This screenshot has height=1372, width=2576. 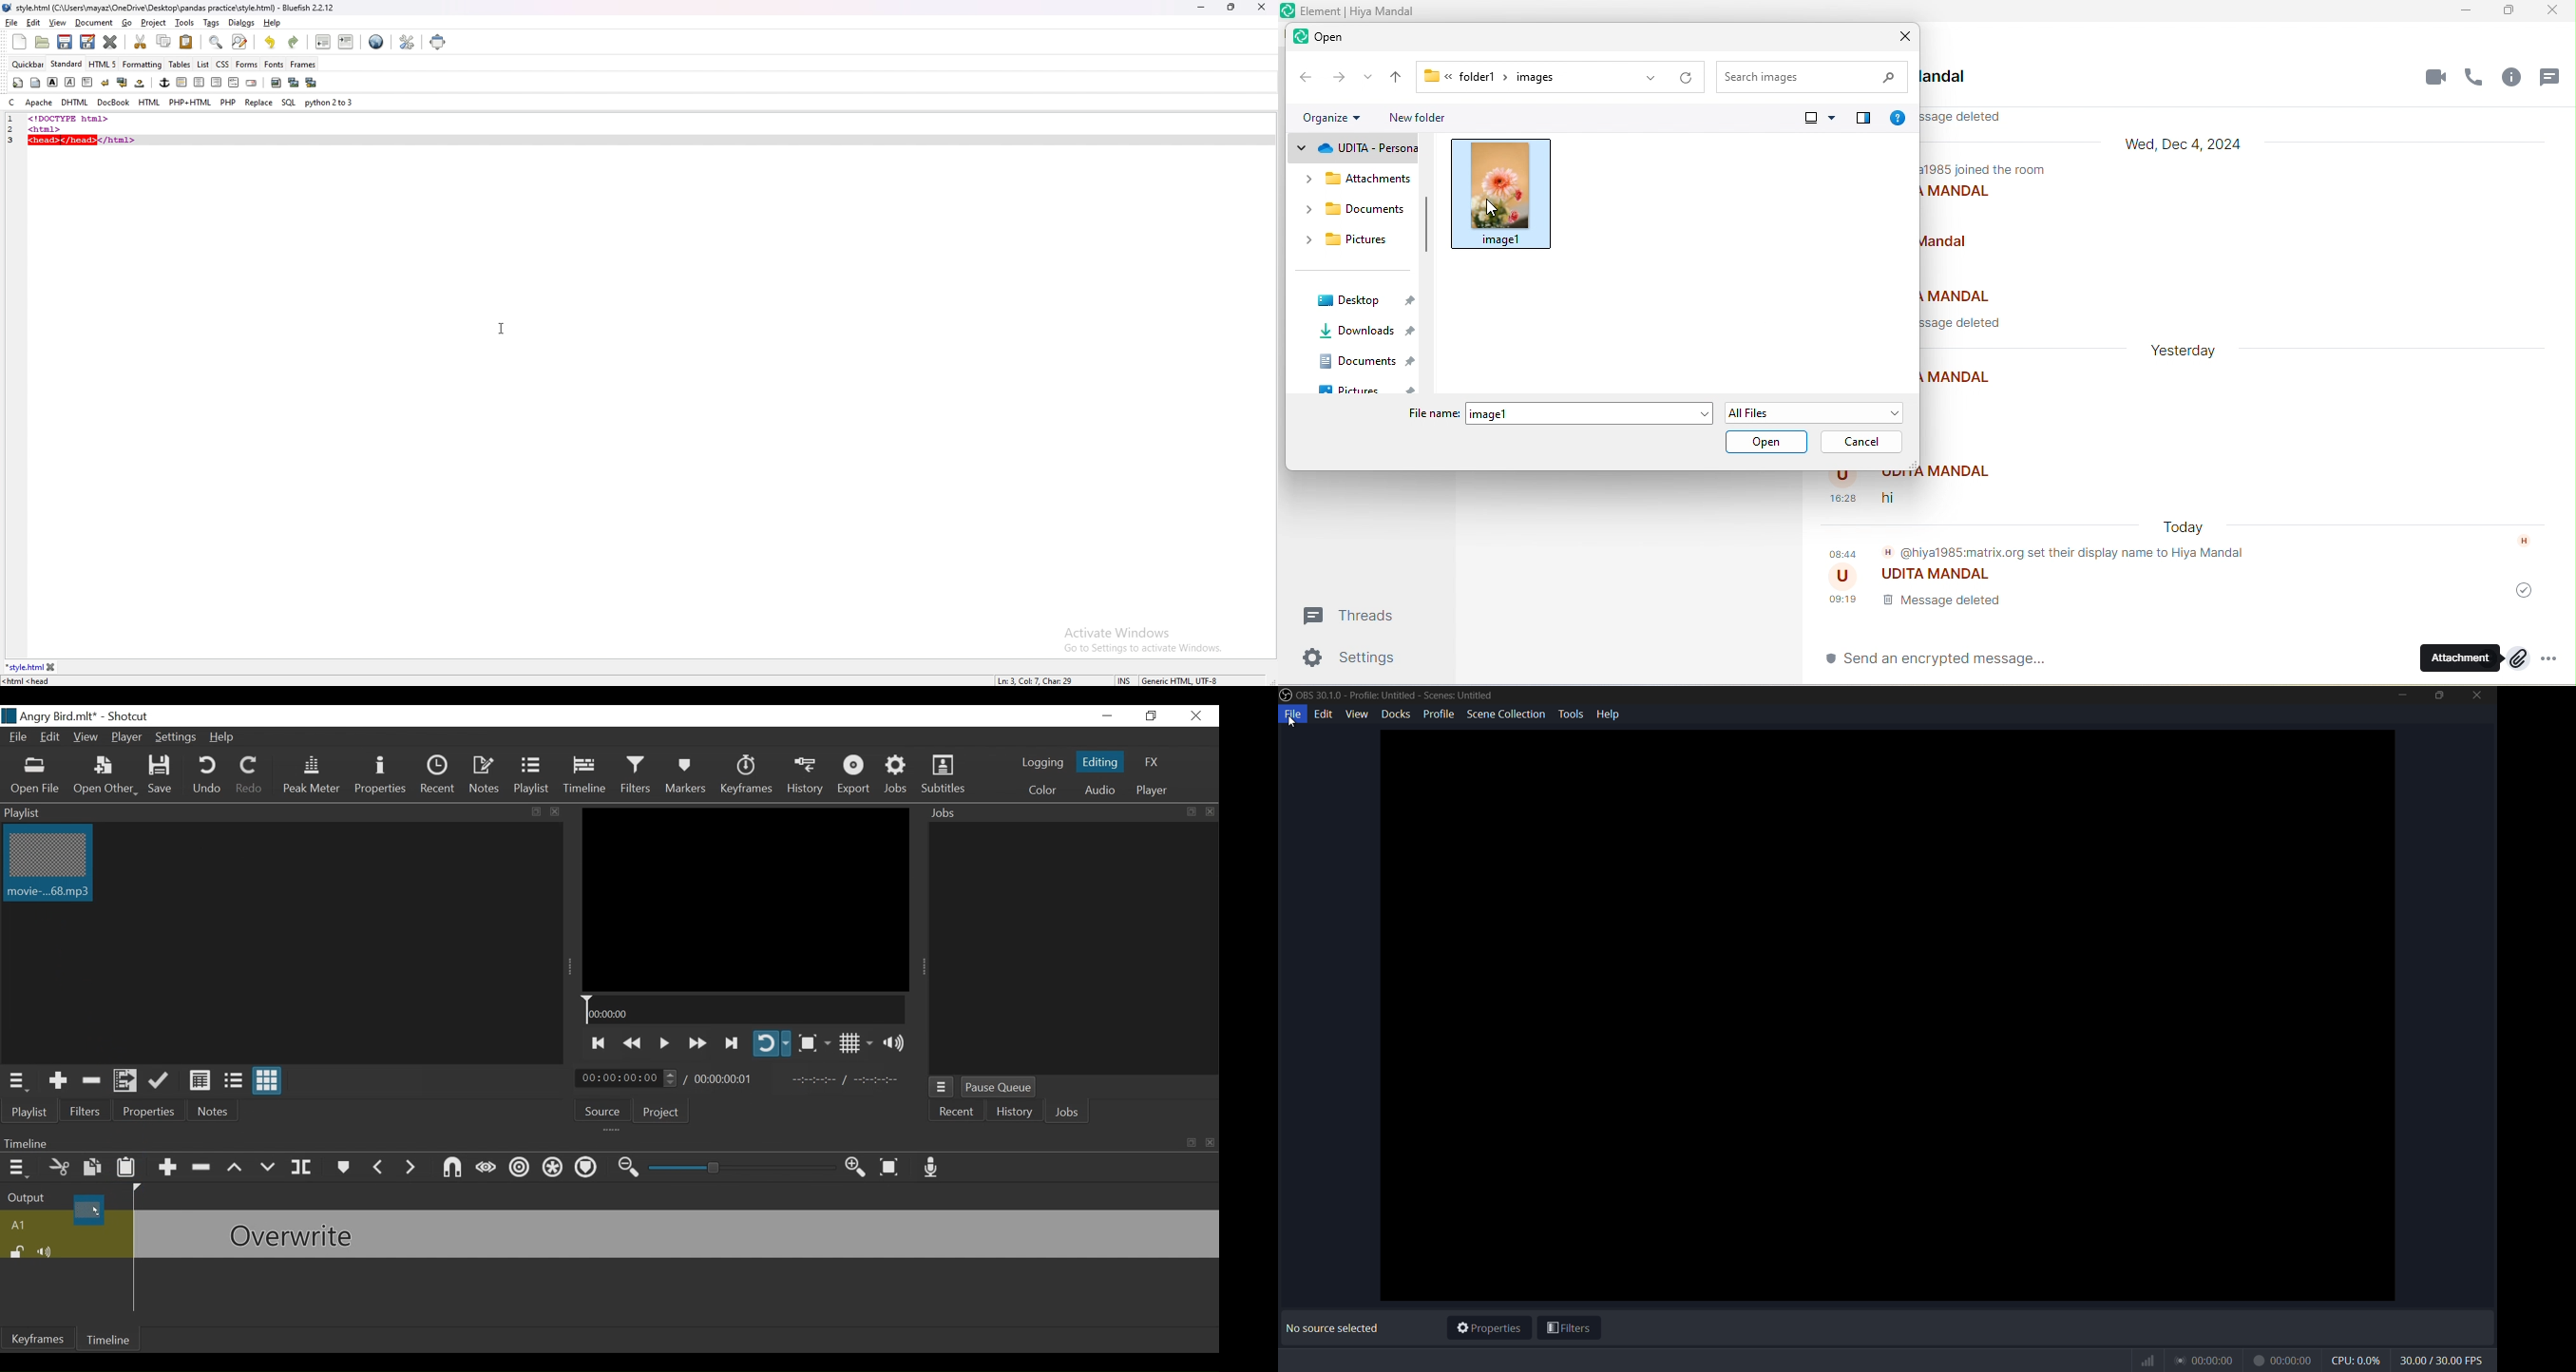 I want to click on close app, so click(x=2478, y=695).